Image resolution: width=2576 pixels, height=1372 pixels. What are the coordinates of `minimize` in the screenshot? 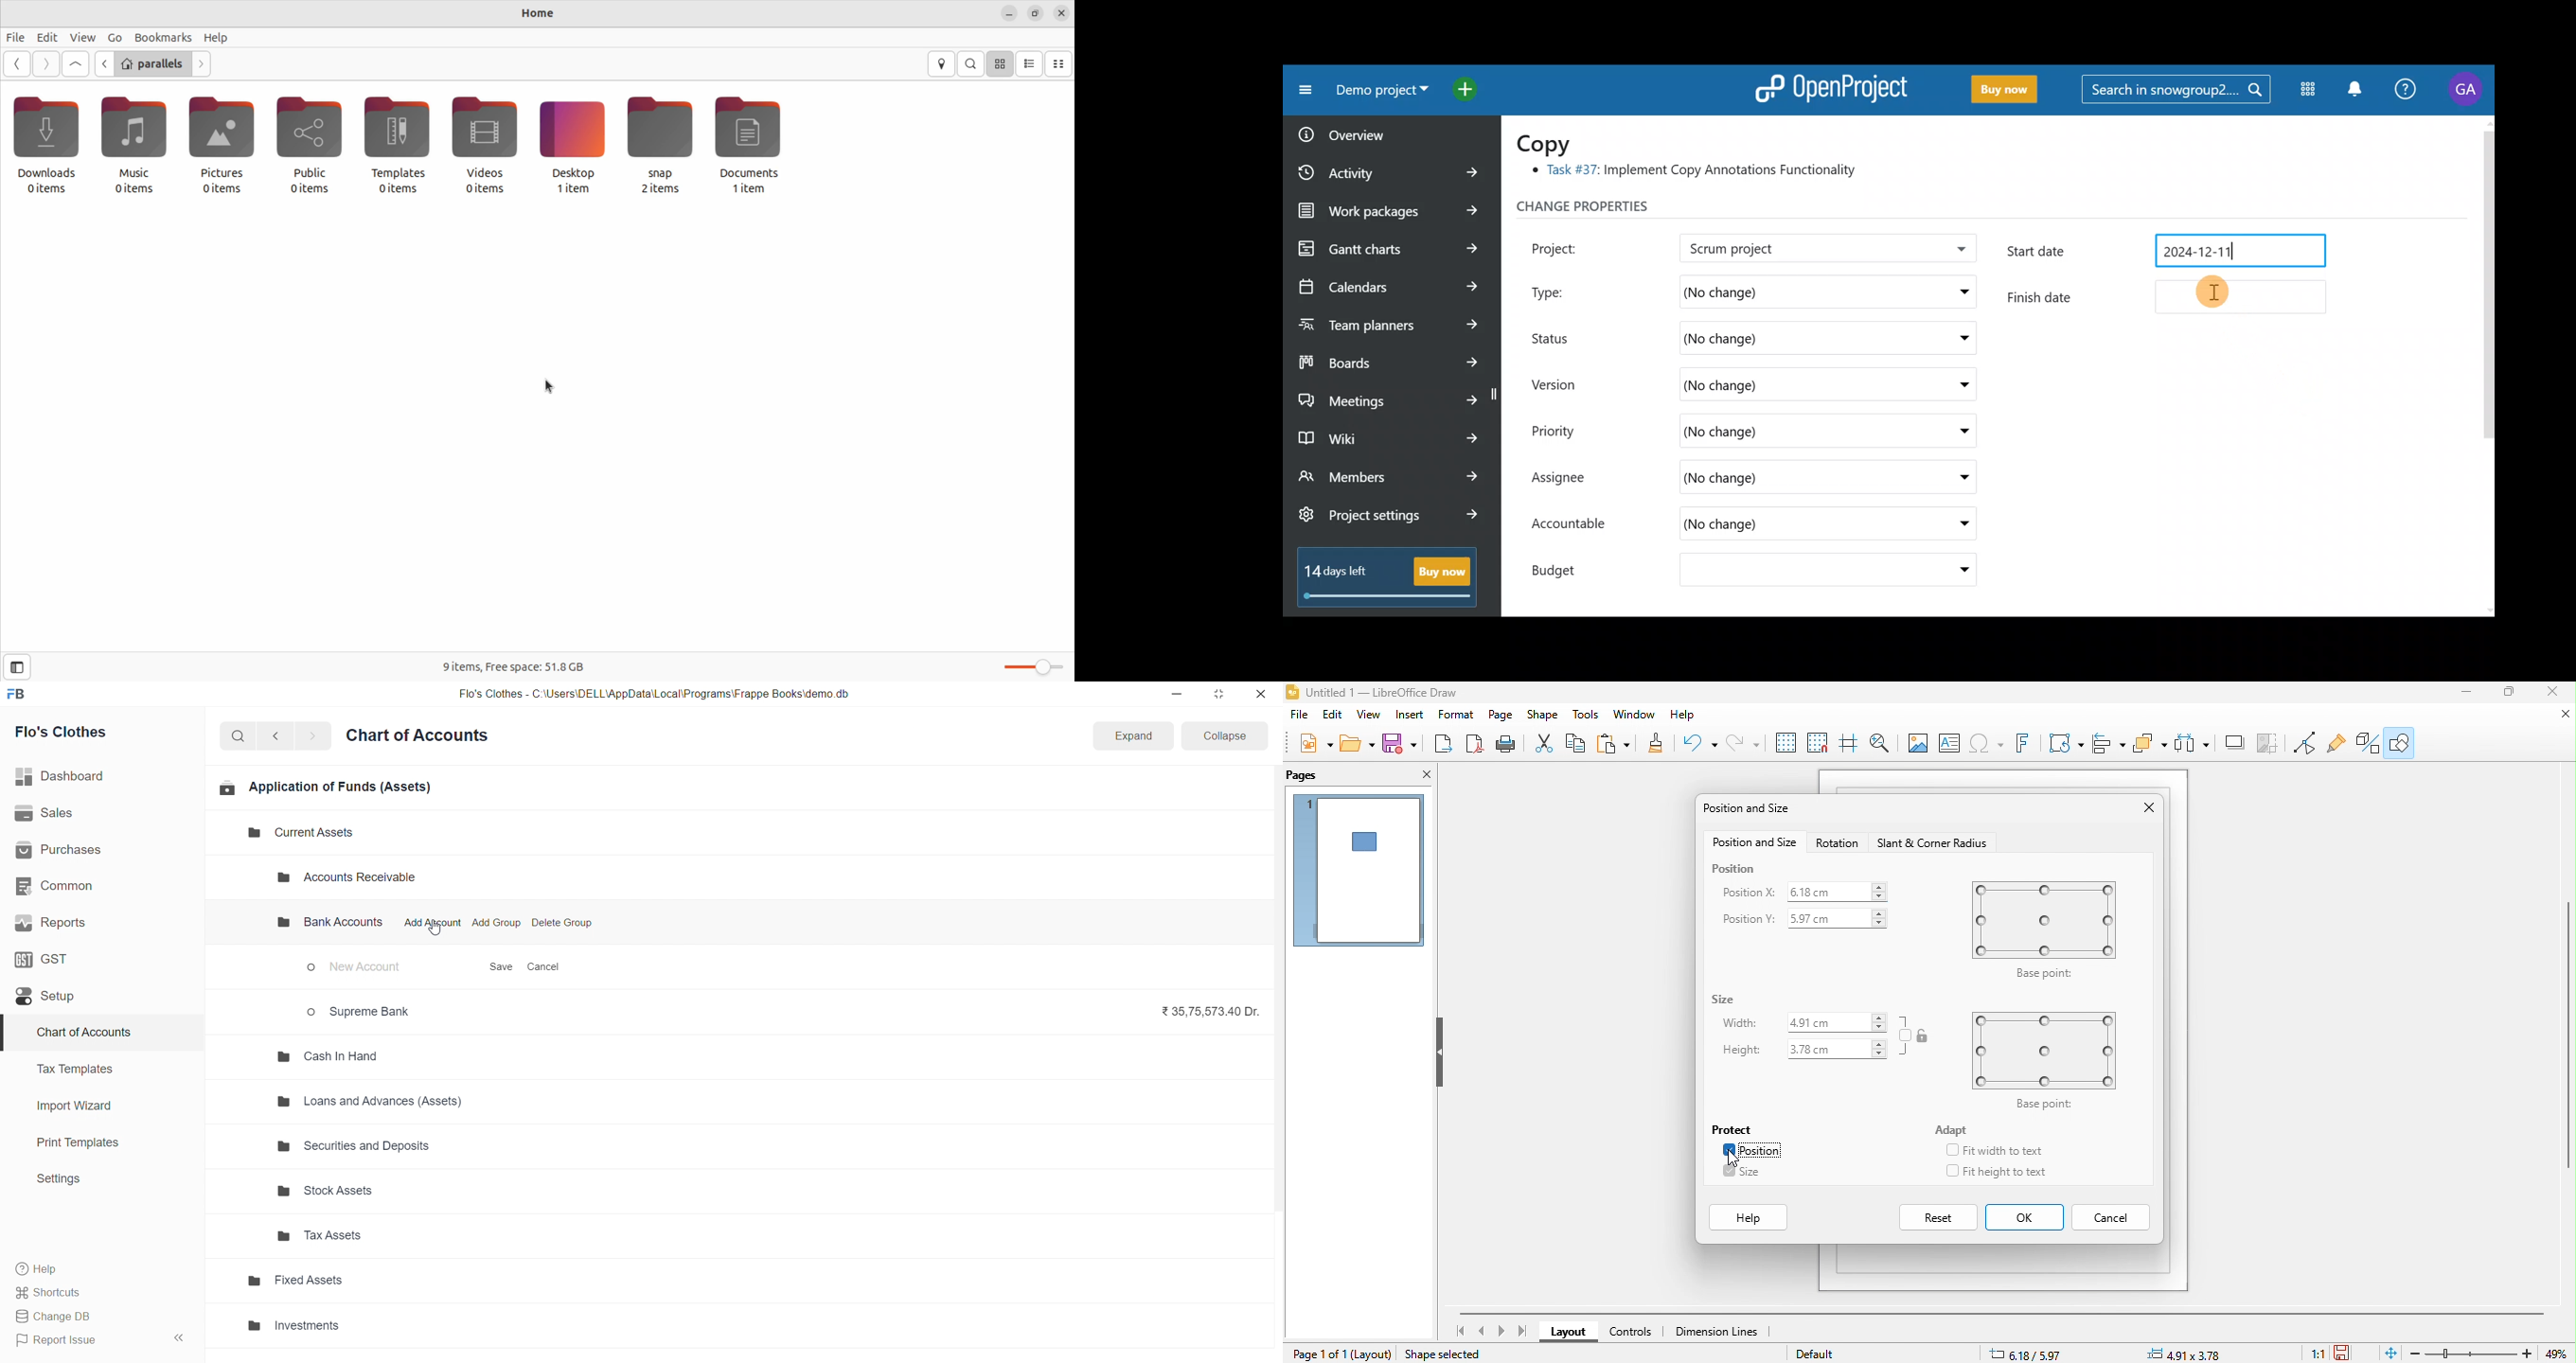 It's located at (2468, 692).